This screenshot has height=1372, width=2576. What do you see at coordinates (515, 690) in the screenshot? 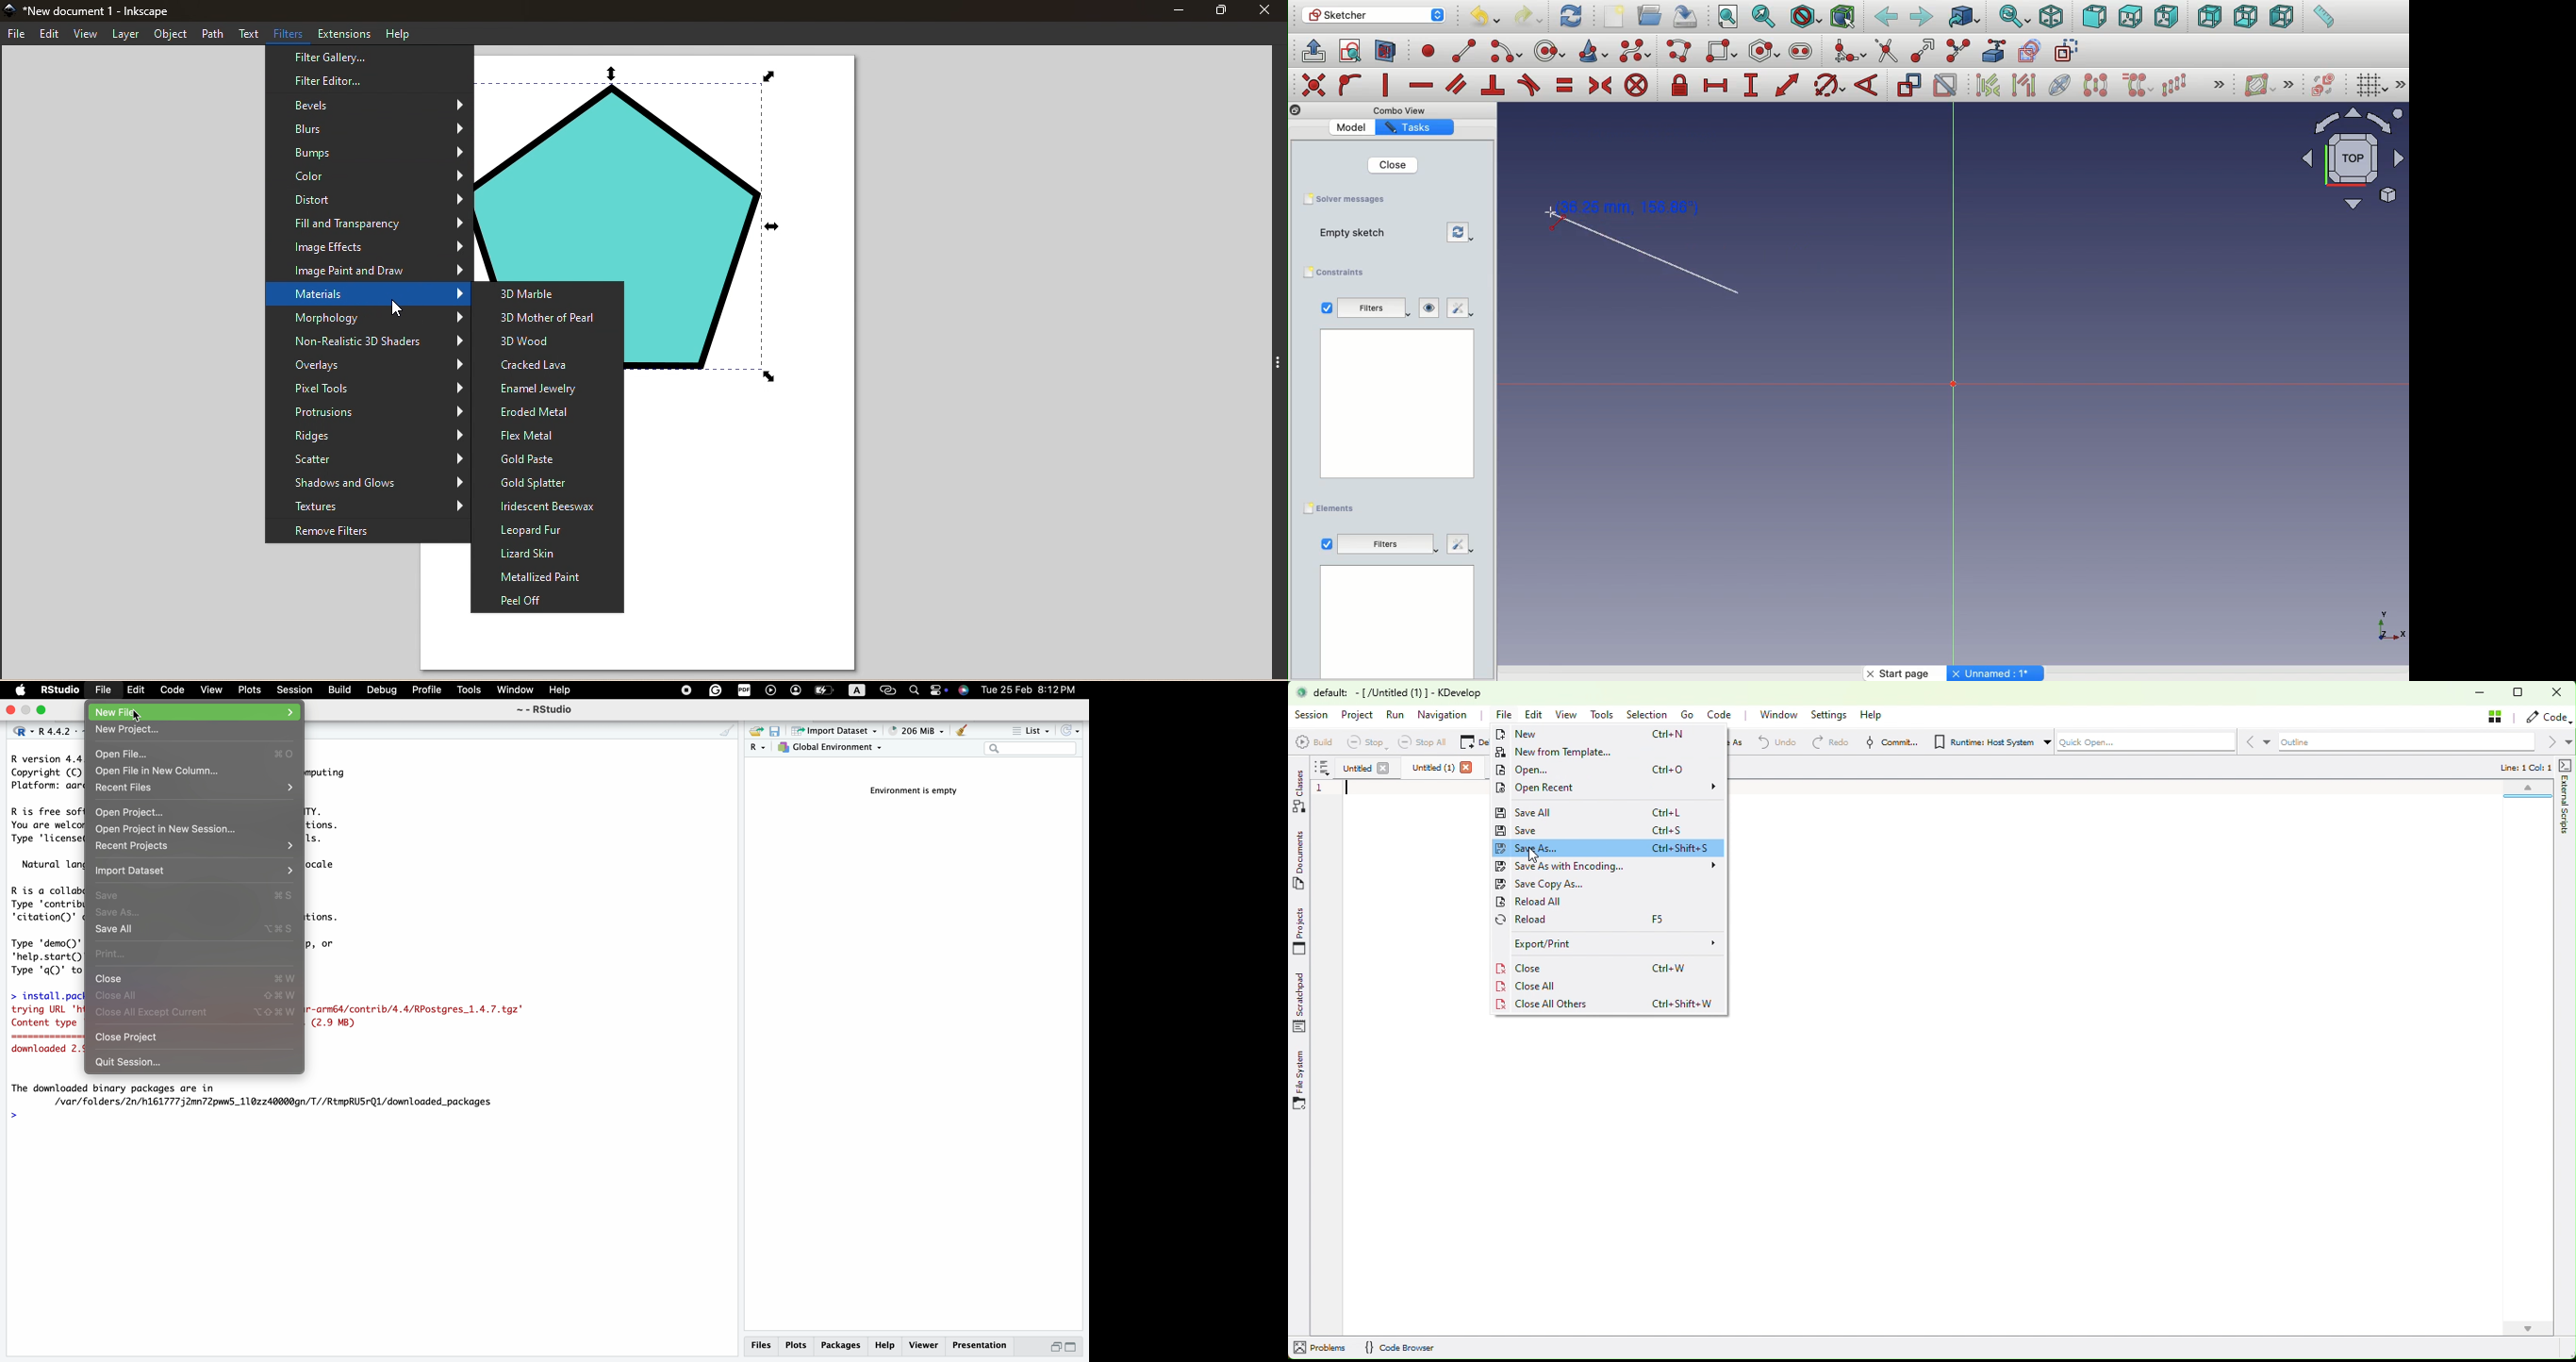
I see `window` at bounding box center [515, 690].